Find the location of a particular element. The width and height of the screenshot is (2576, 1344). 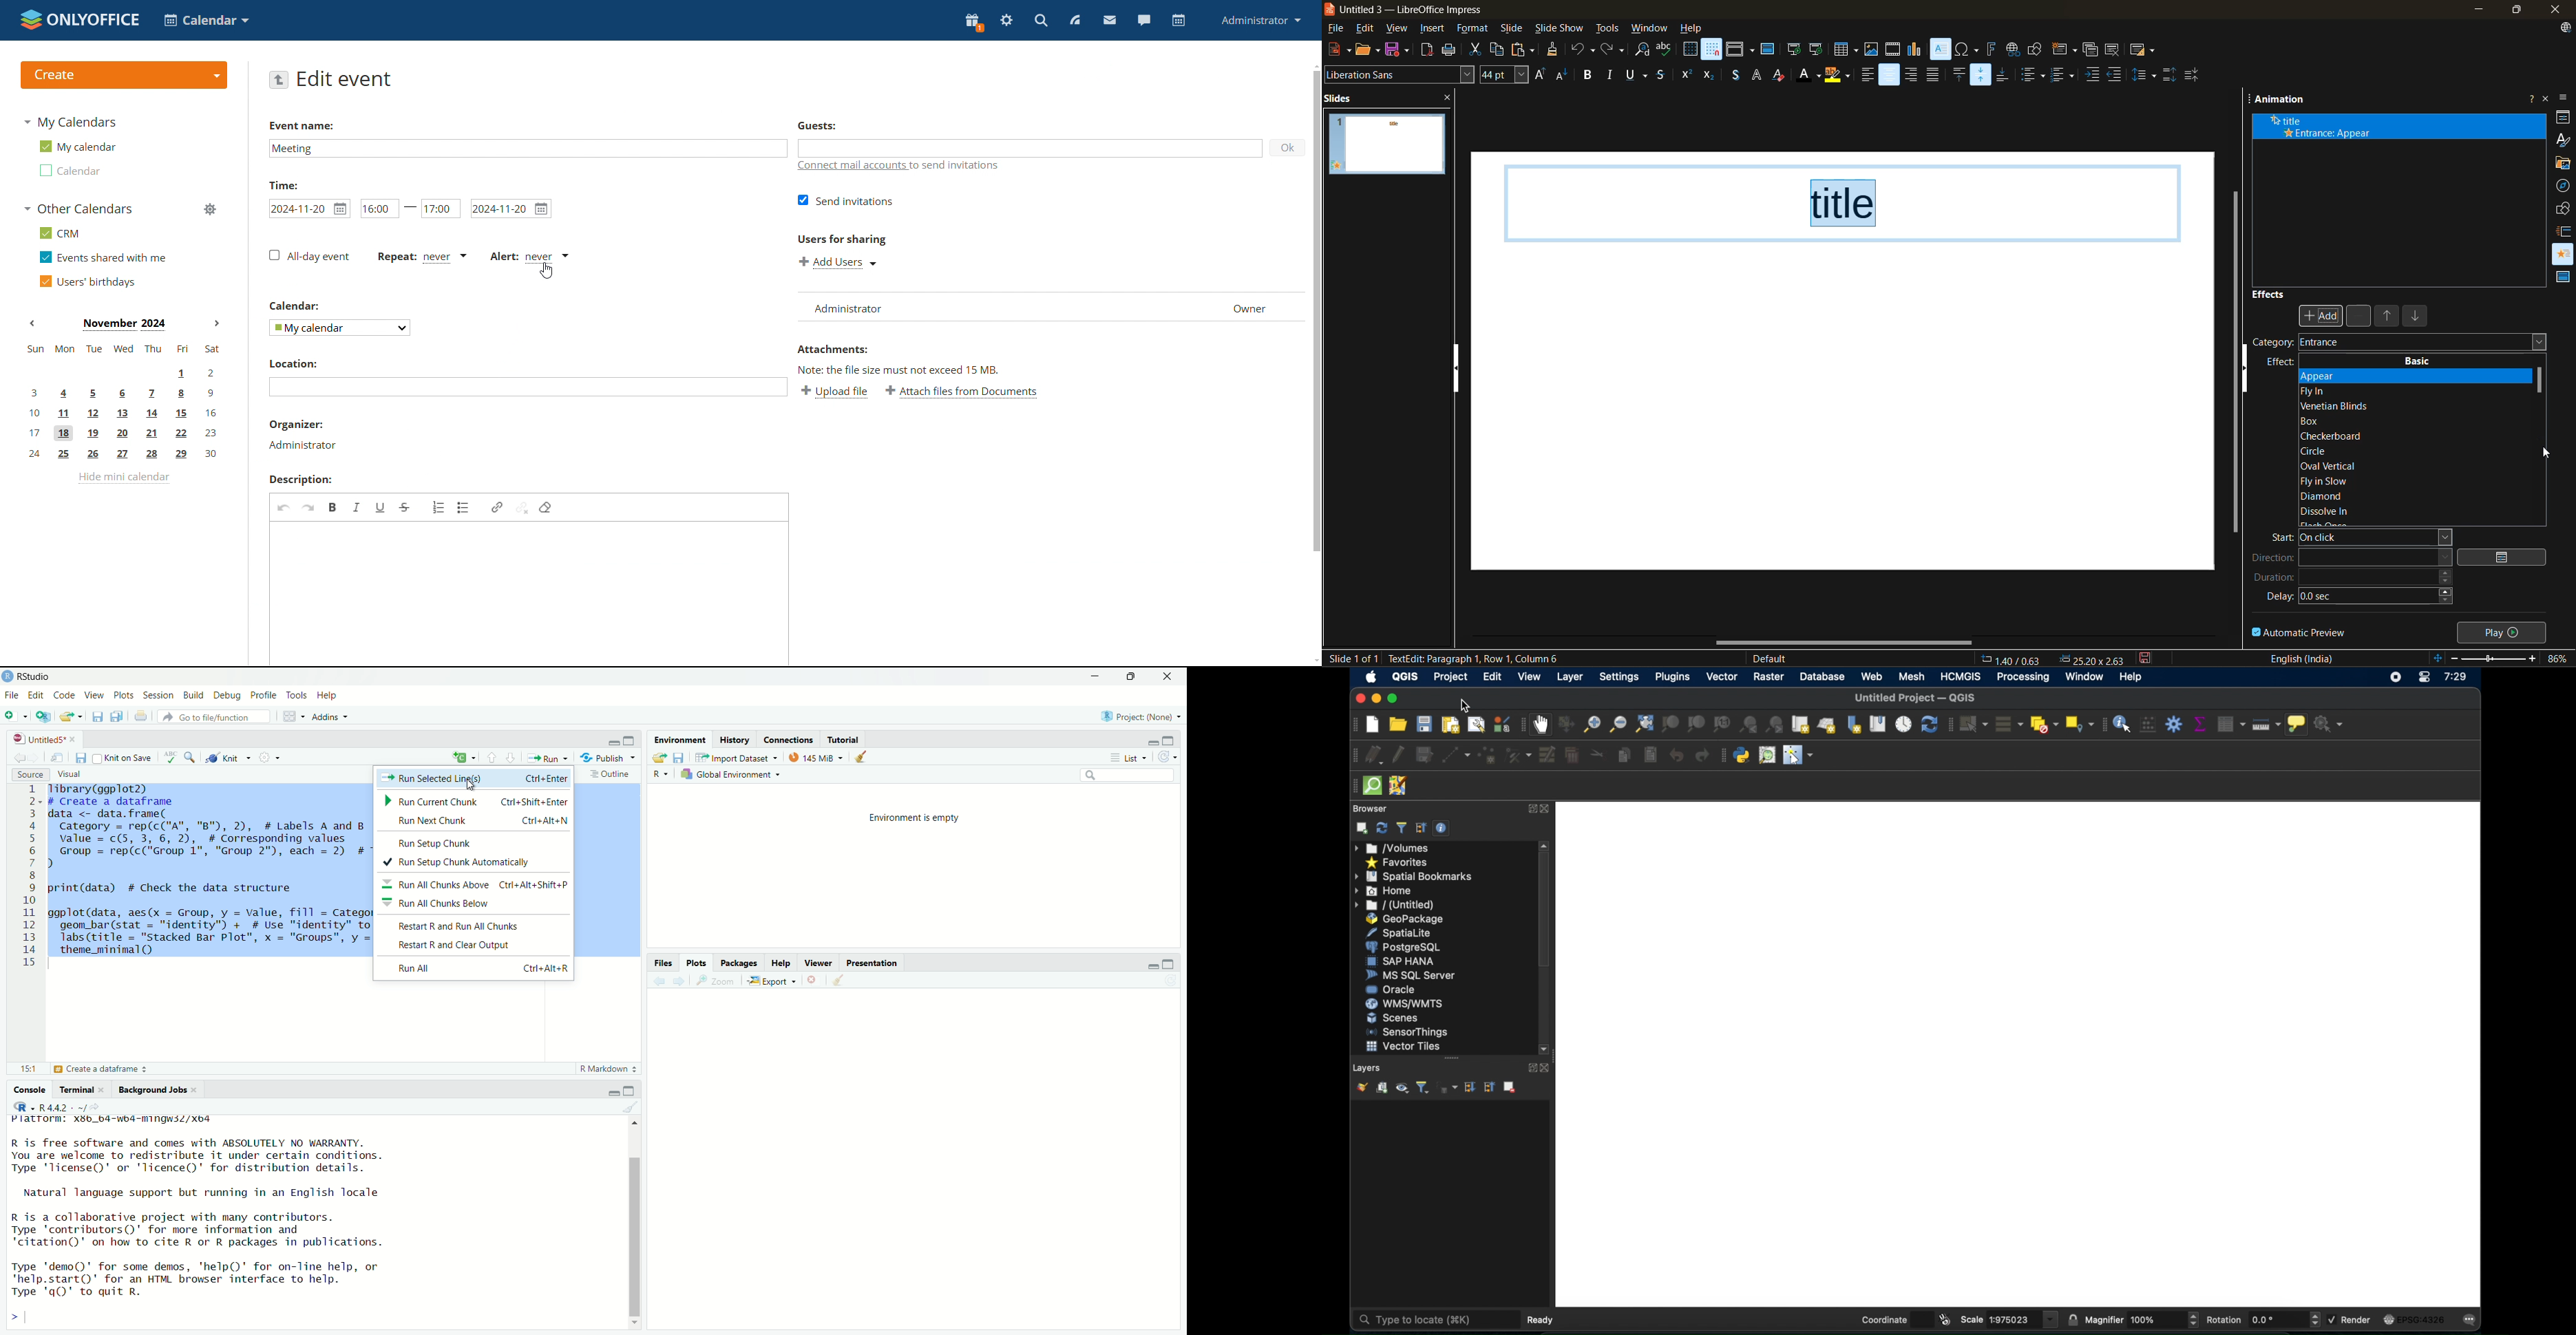

Plots is located at coordinates (698, 962).